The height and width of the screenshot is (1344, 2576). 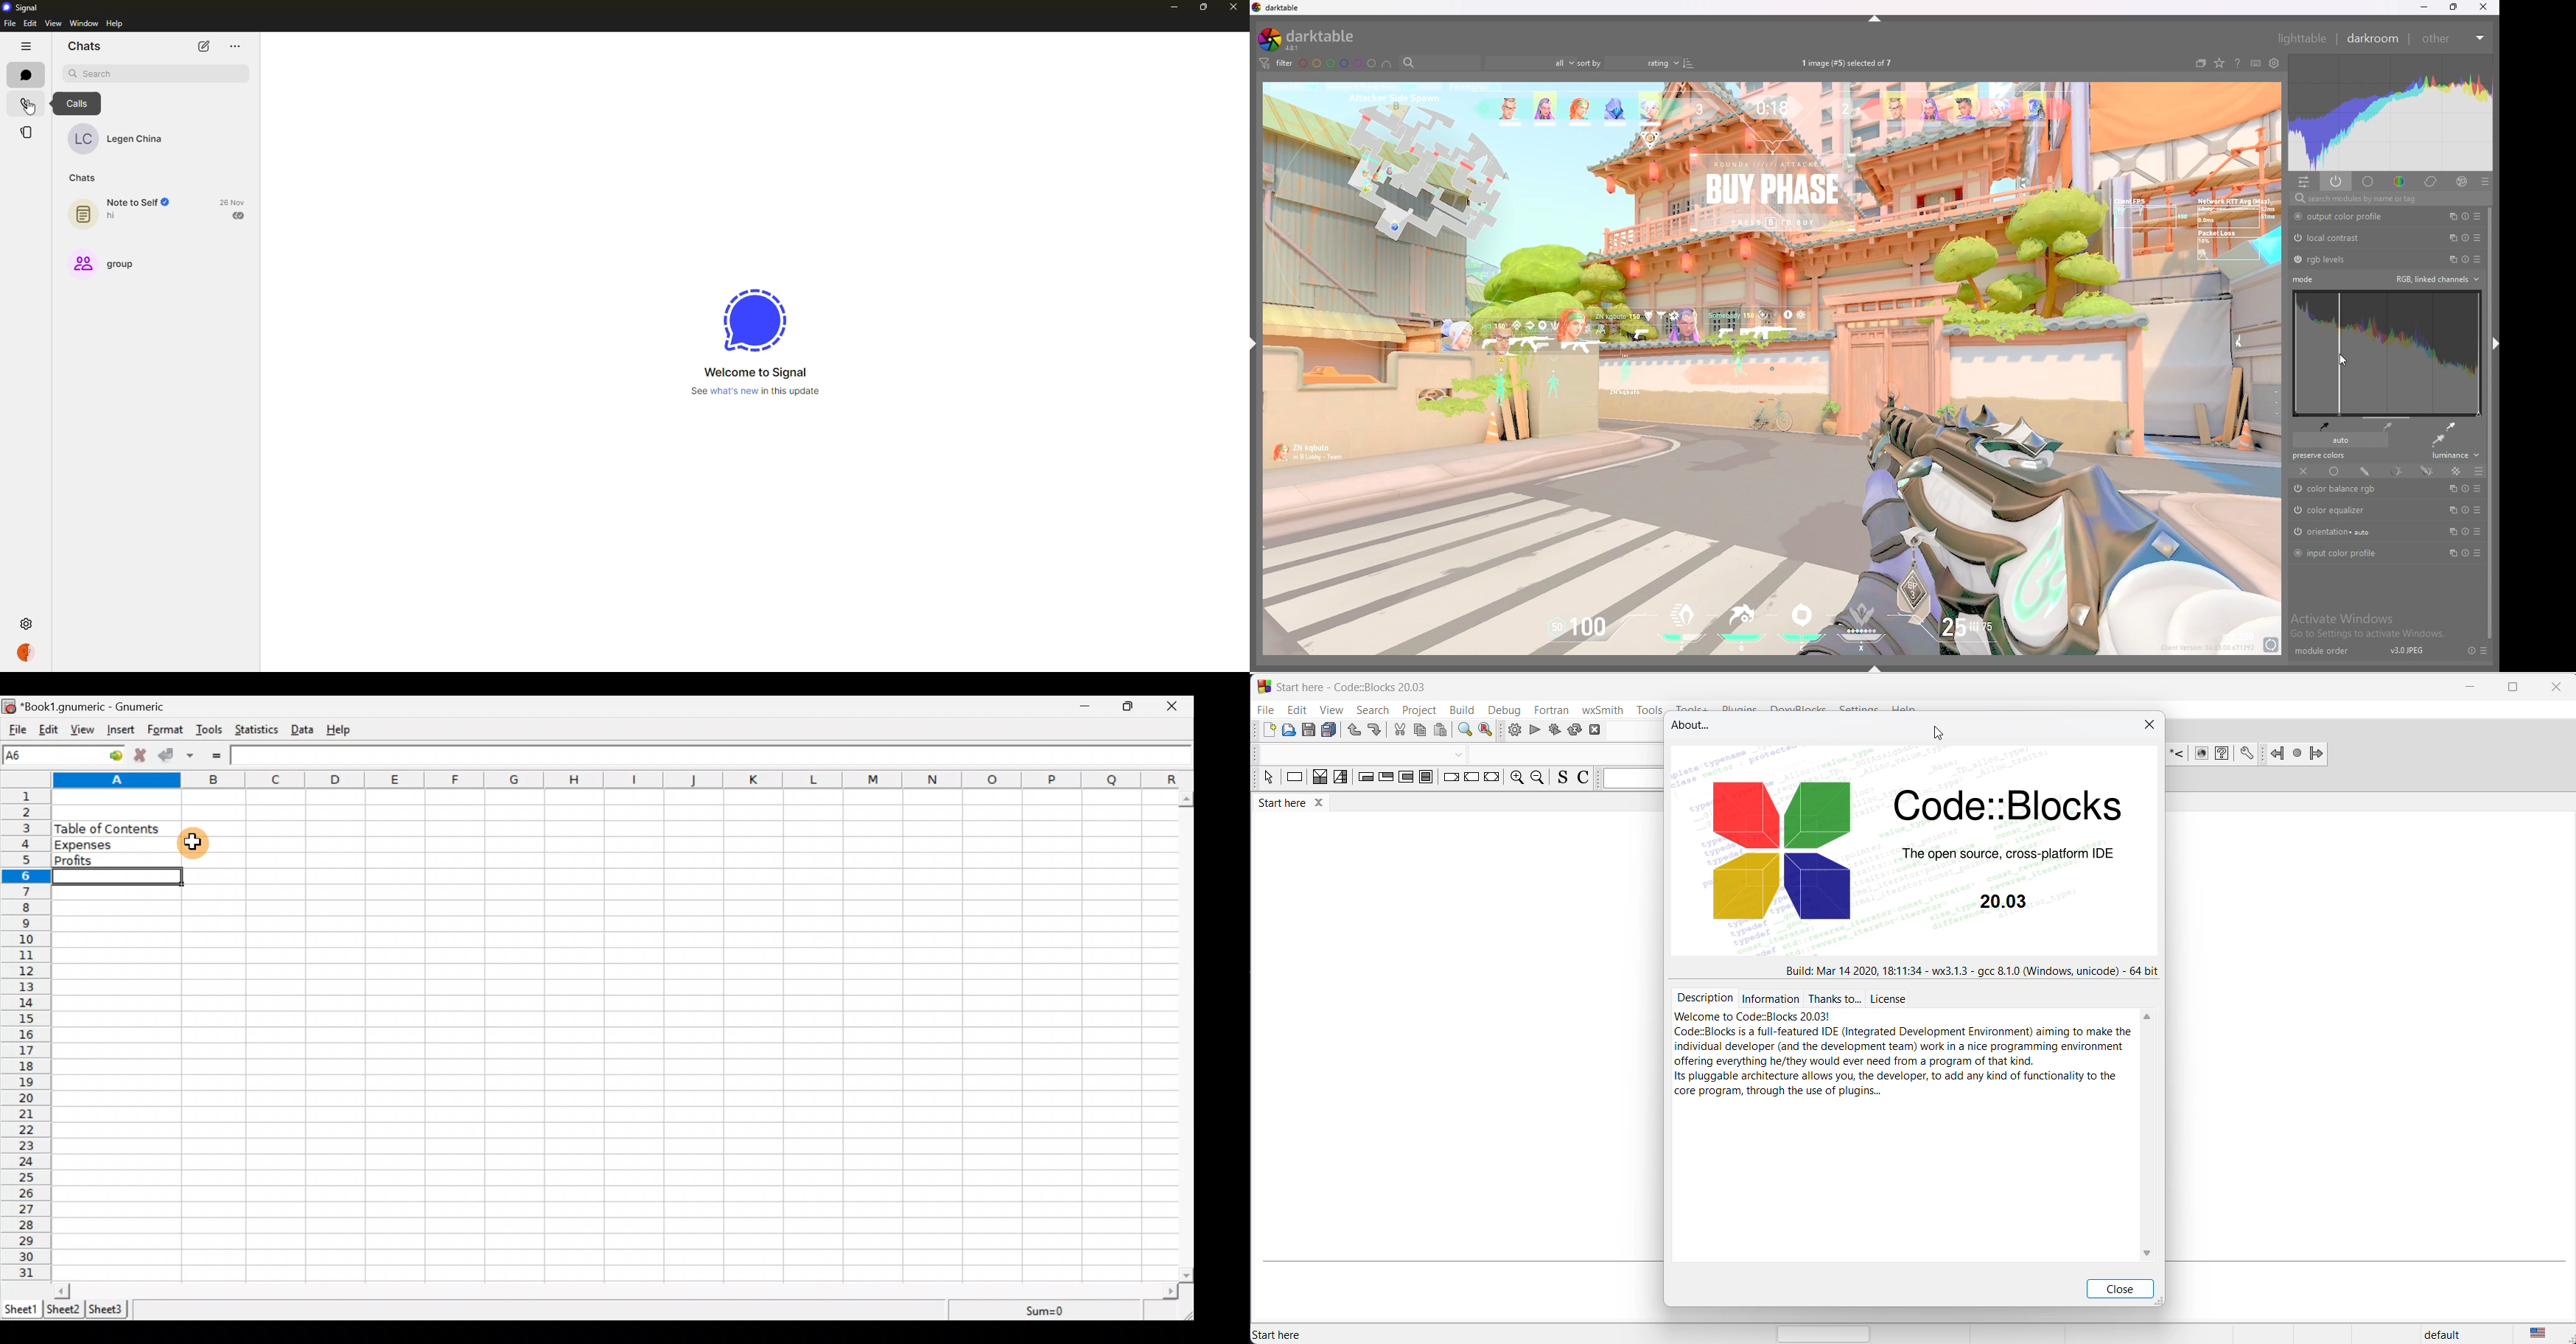 What do you see at coordinates (2478, 489) in the screenshot?
I see `presets` at bounding box center [2478, 489].